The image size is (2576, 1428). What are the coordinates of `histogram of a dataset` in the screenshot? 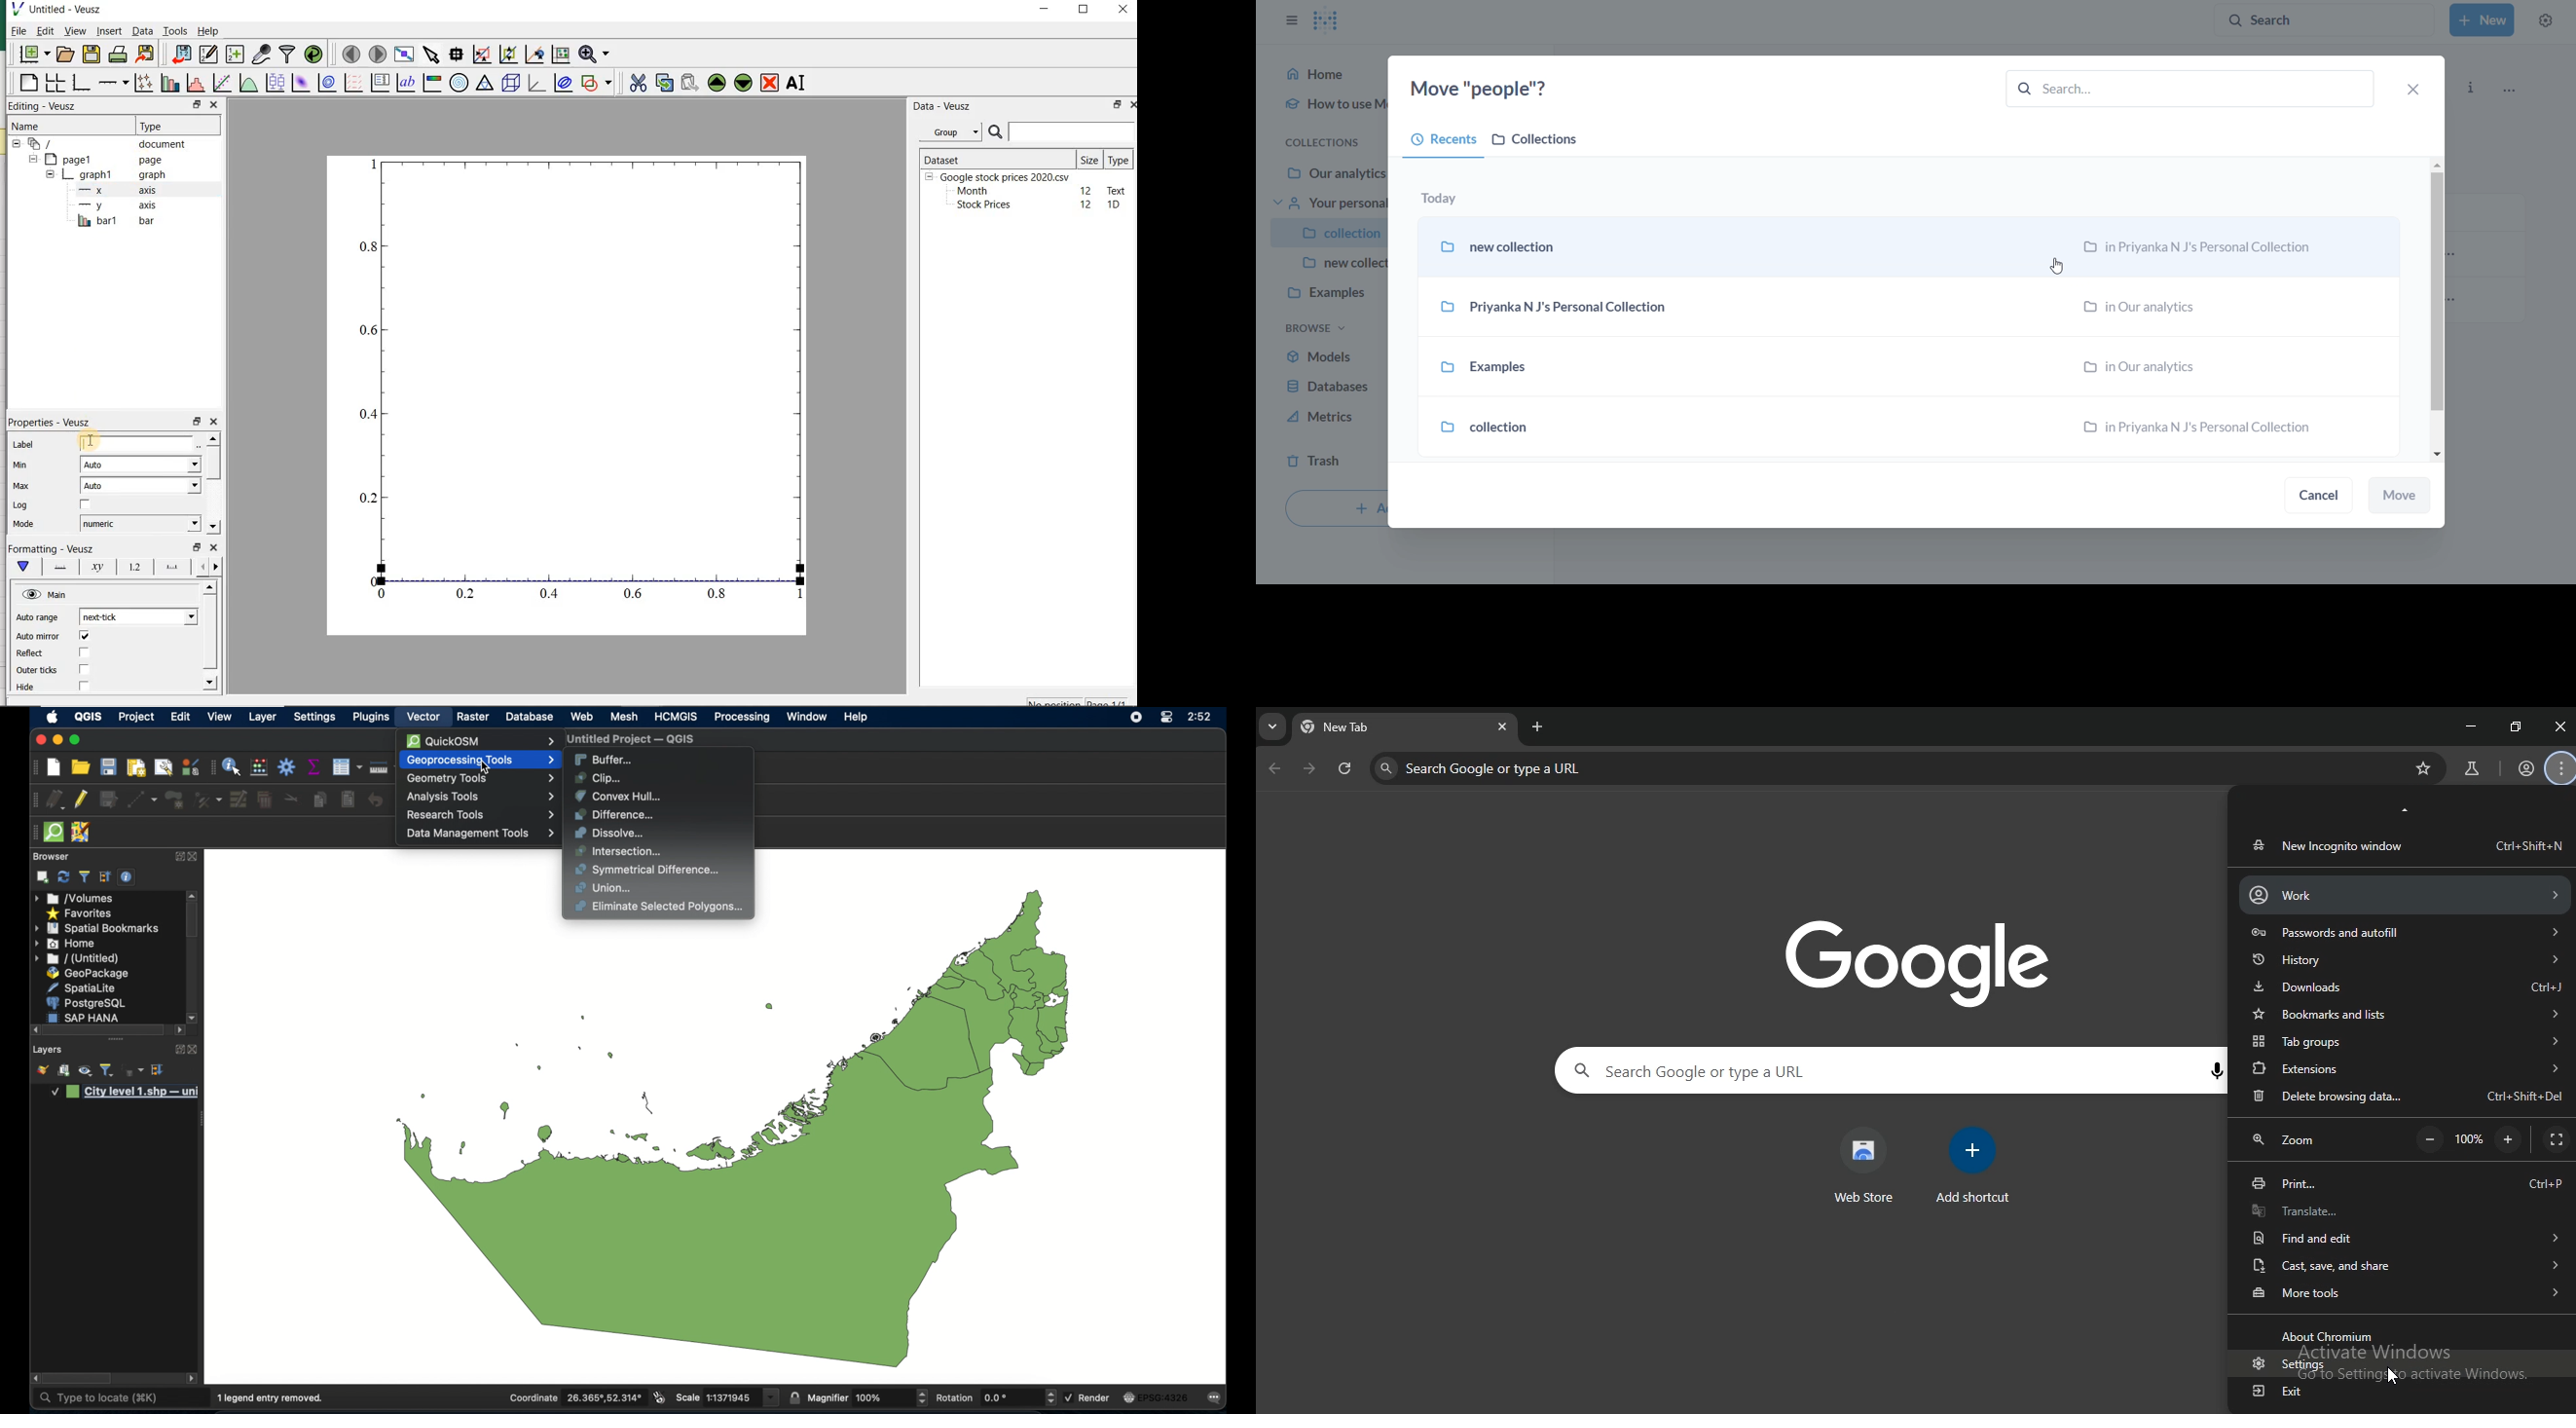 It's located at (194, 85).